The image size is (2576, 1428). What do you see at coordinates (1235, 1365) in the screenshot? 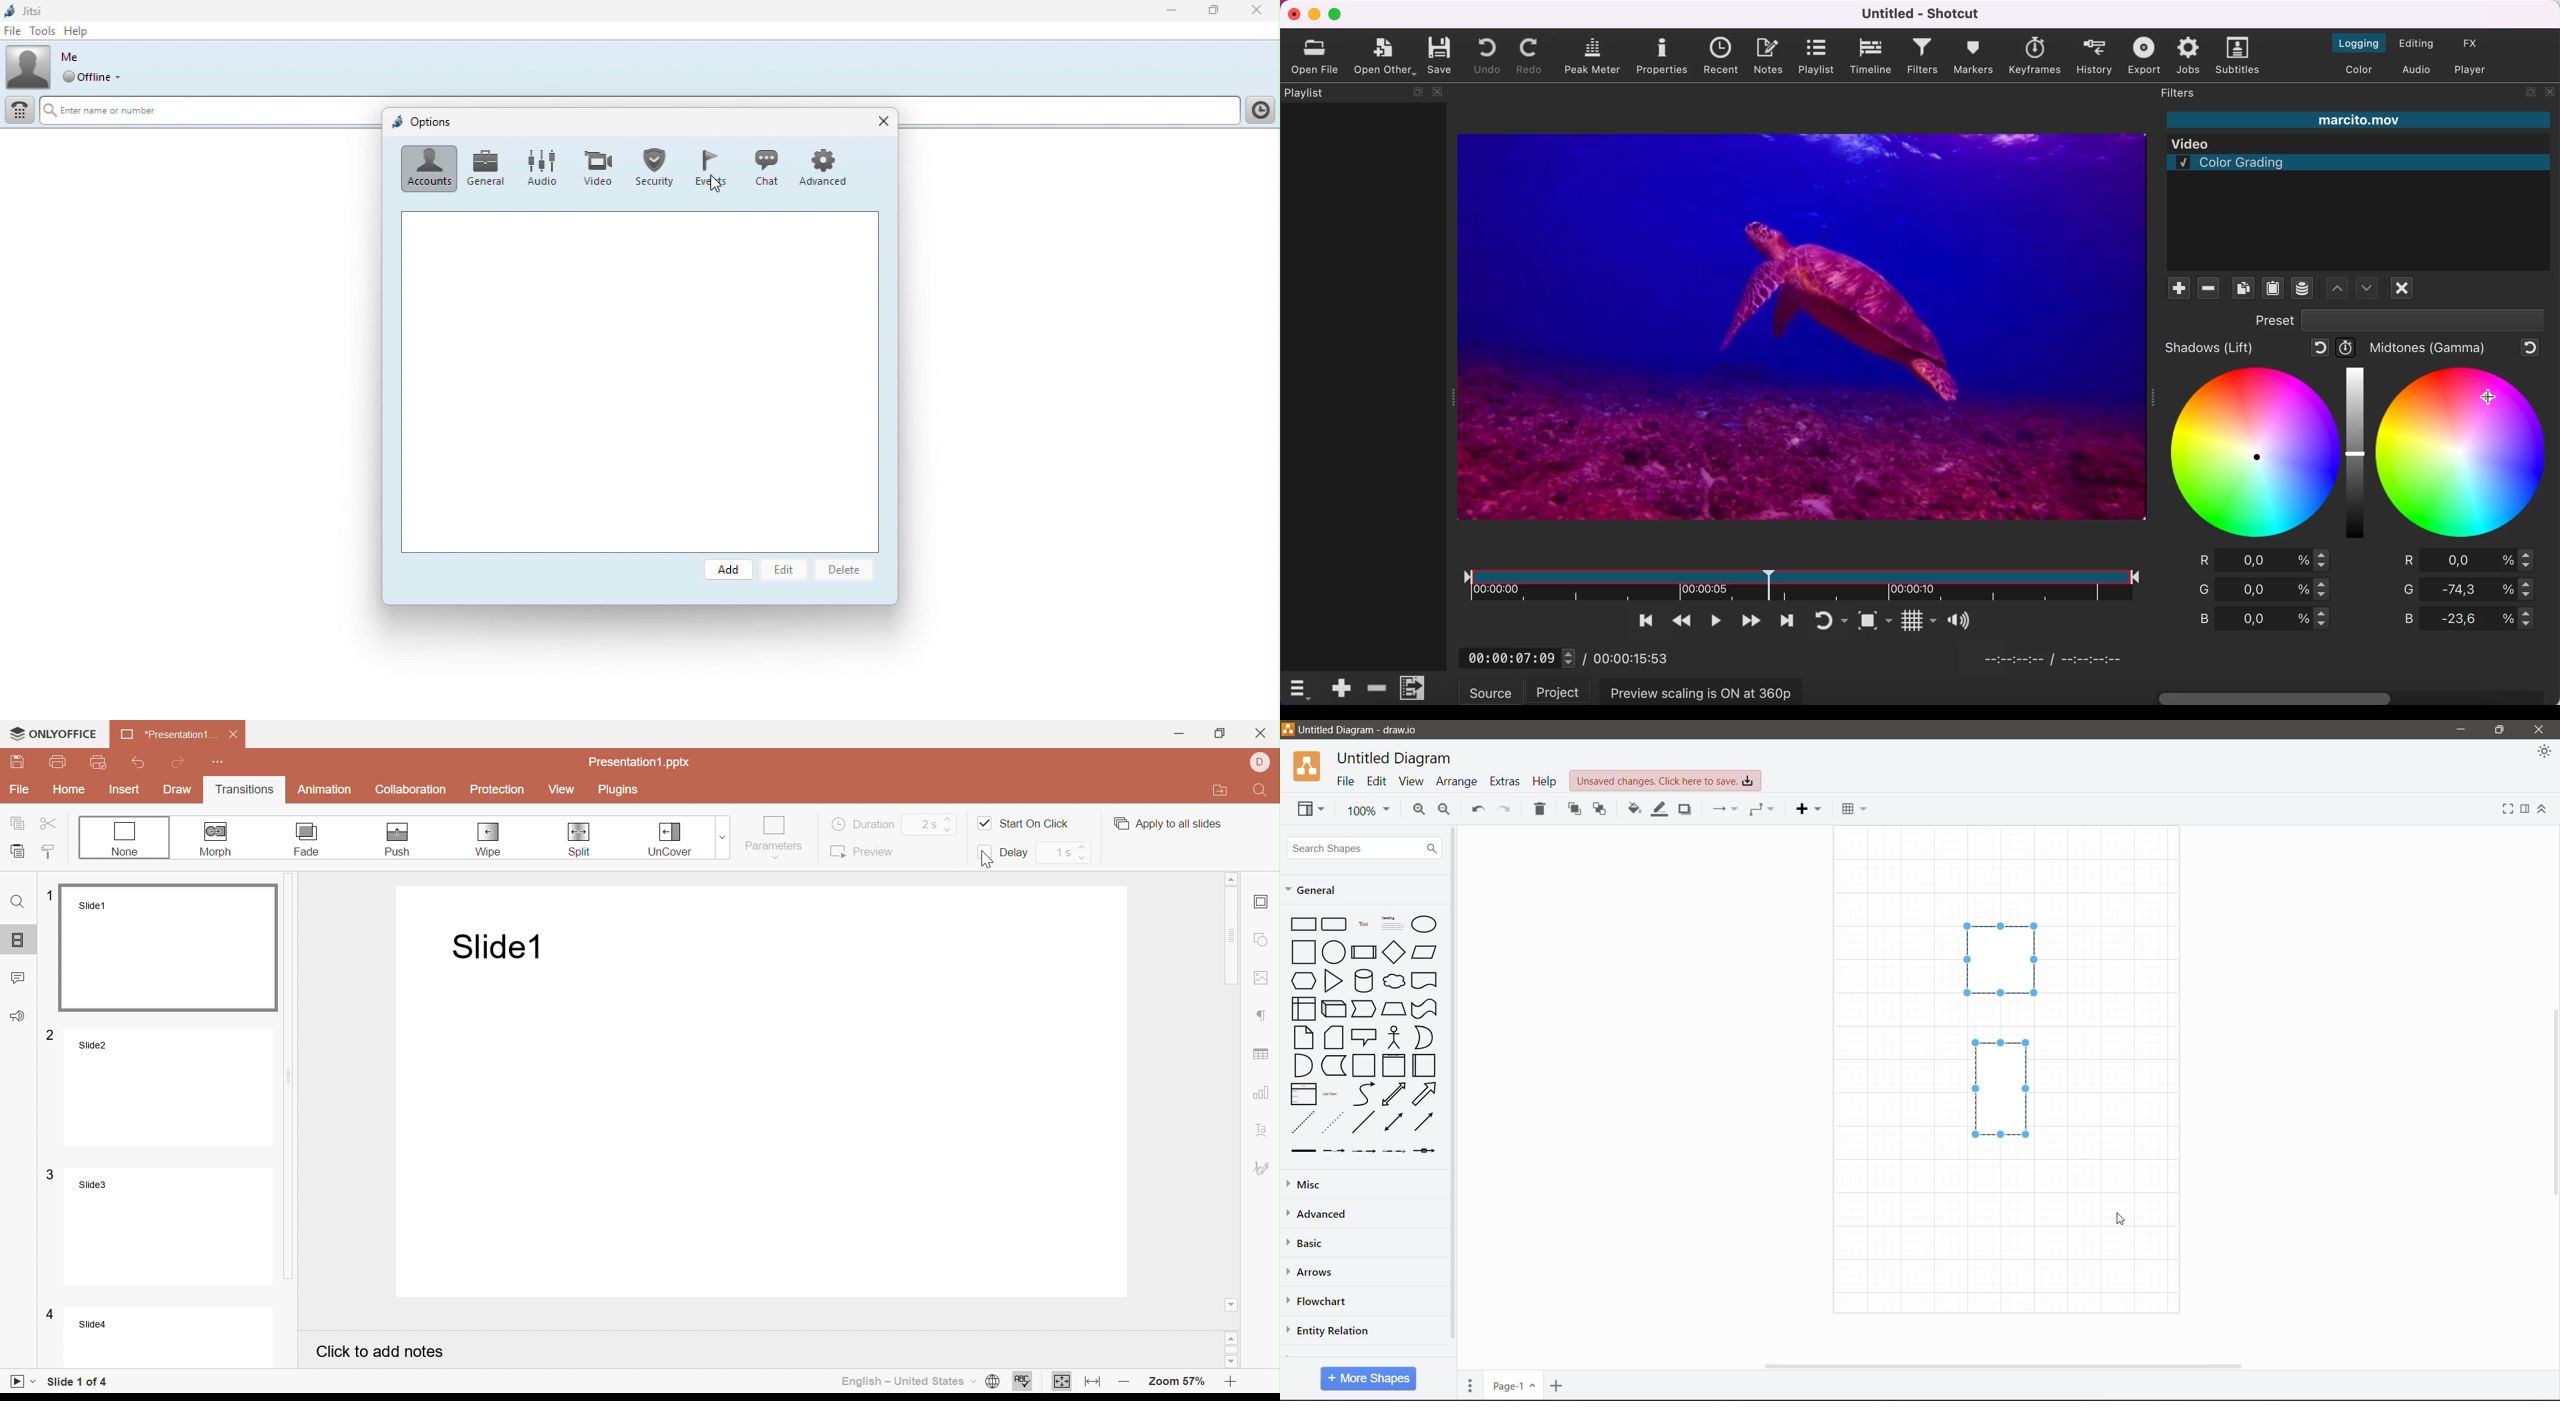
I see `Scroll down` at bounding box center [1235, 1365].